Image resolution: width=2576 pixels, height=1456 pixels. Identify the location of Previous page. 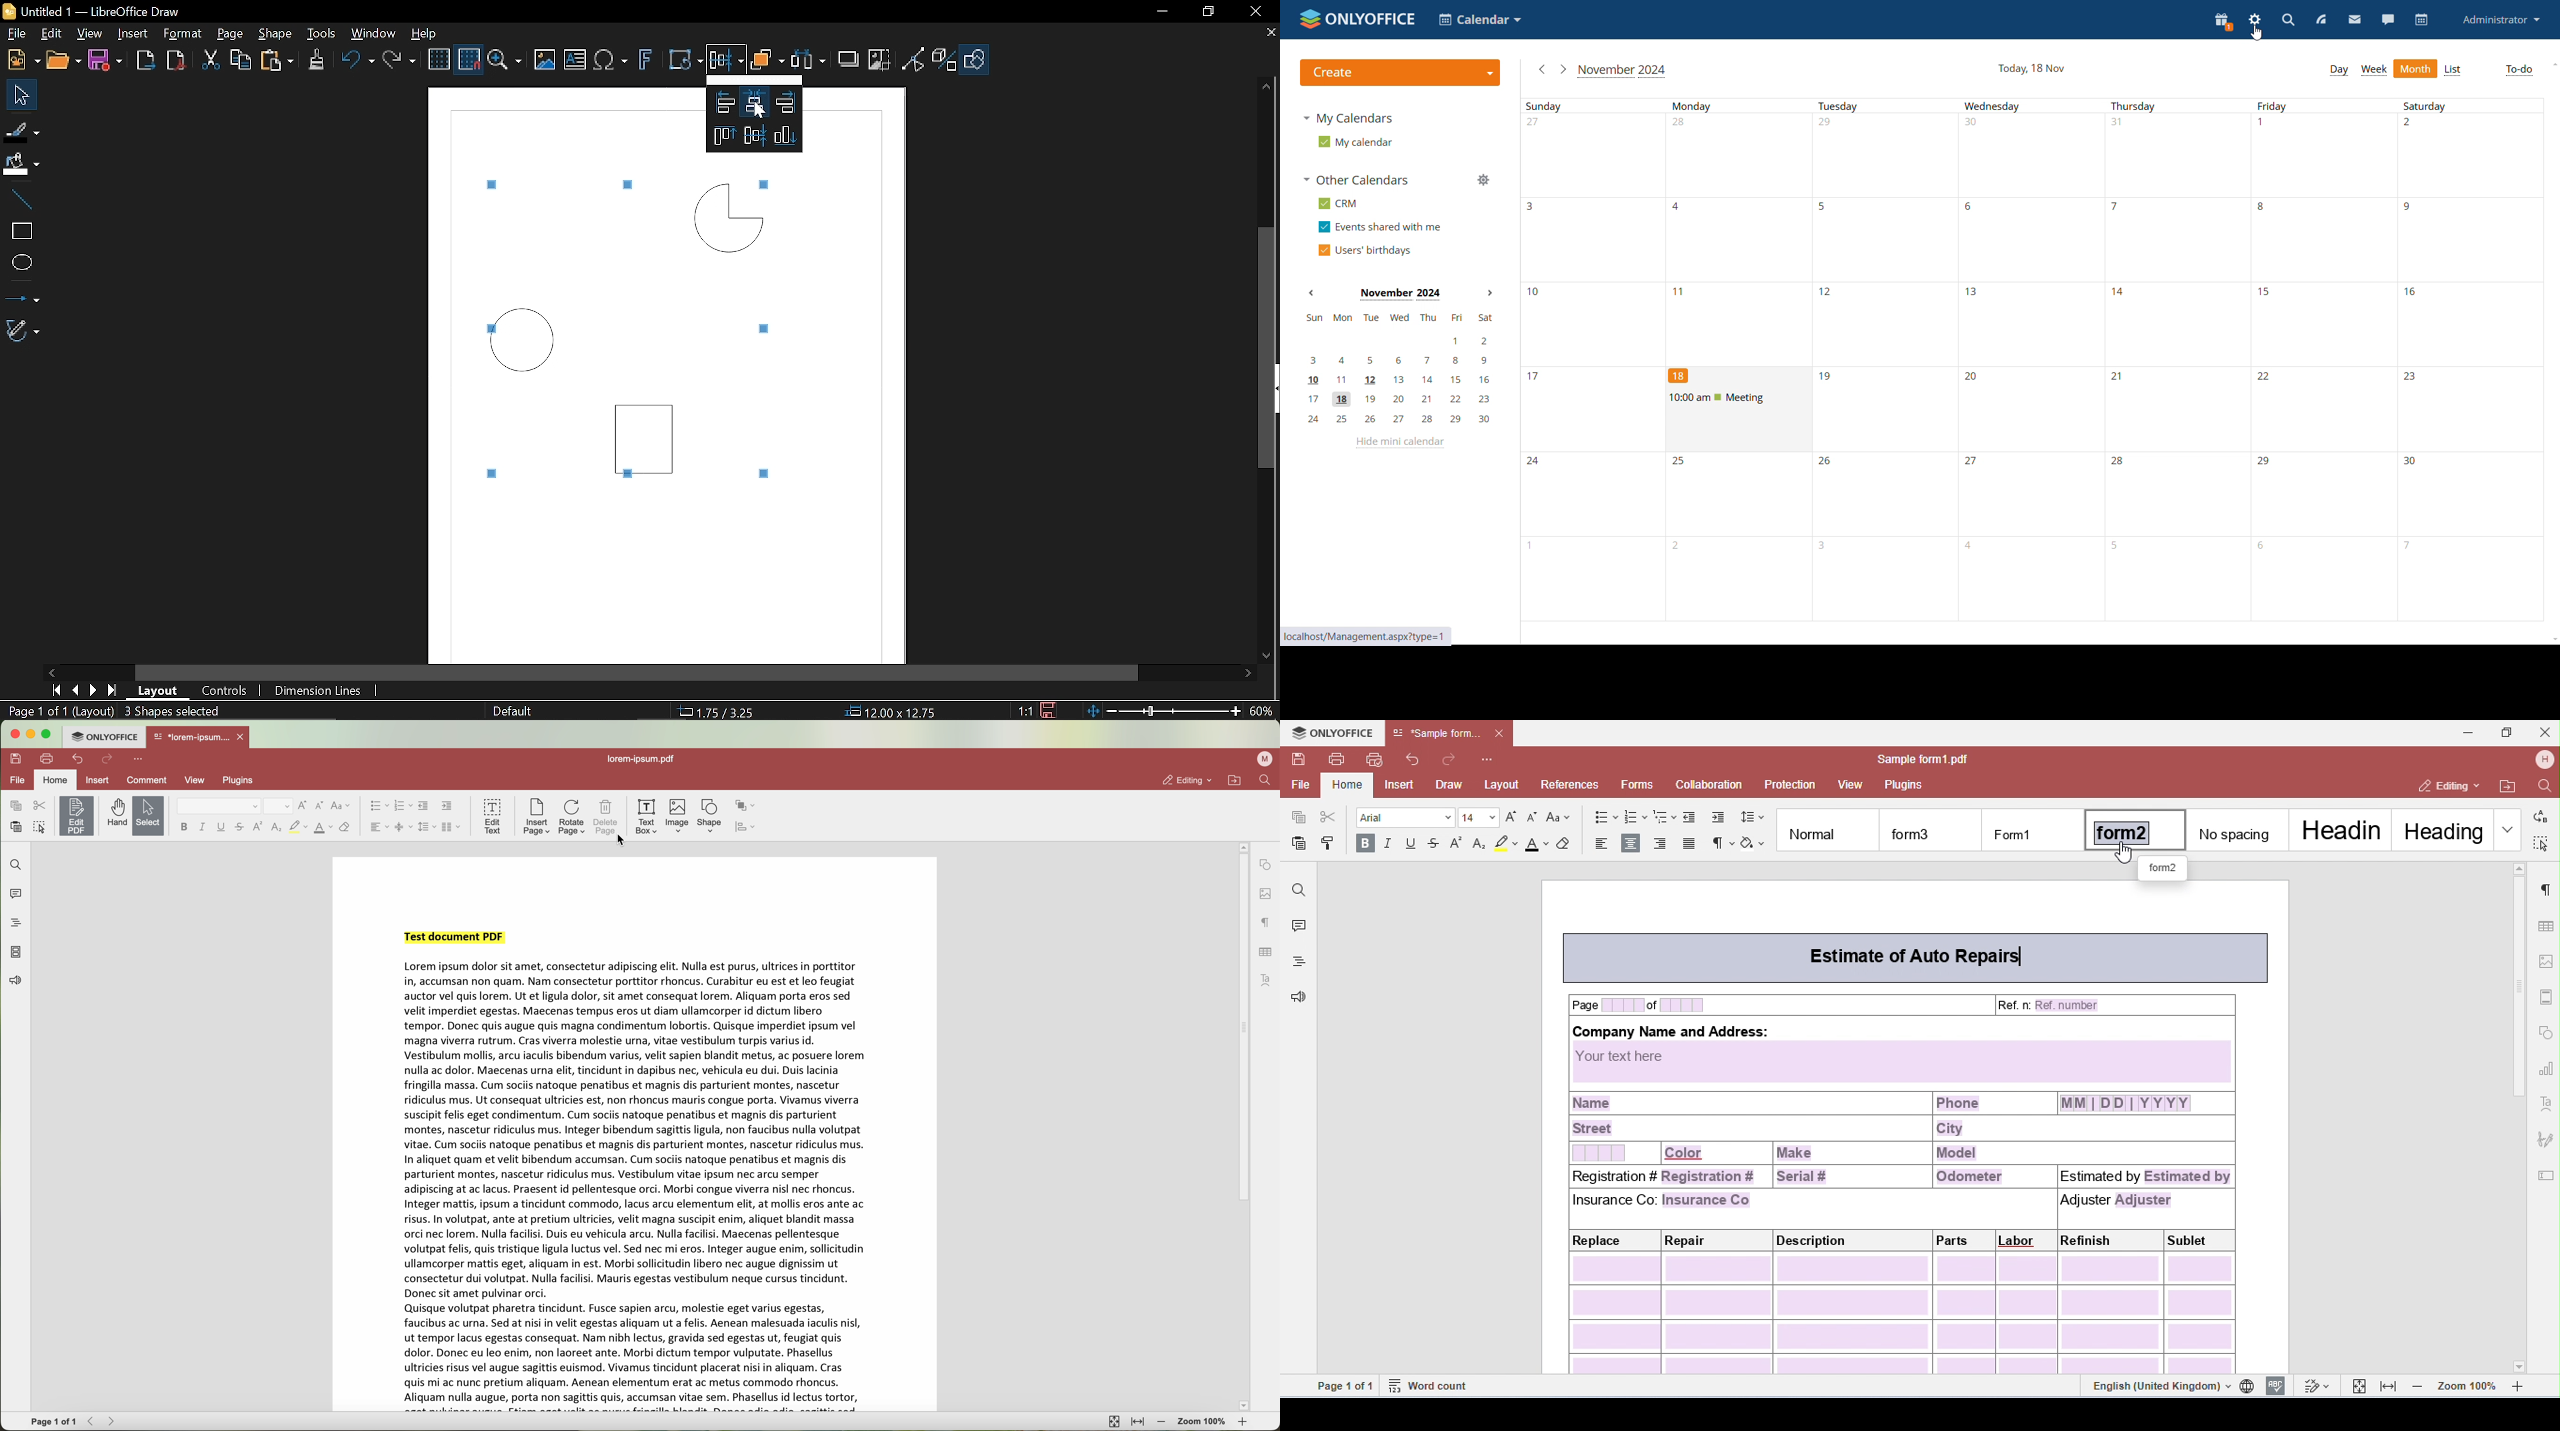
(75, 690).